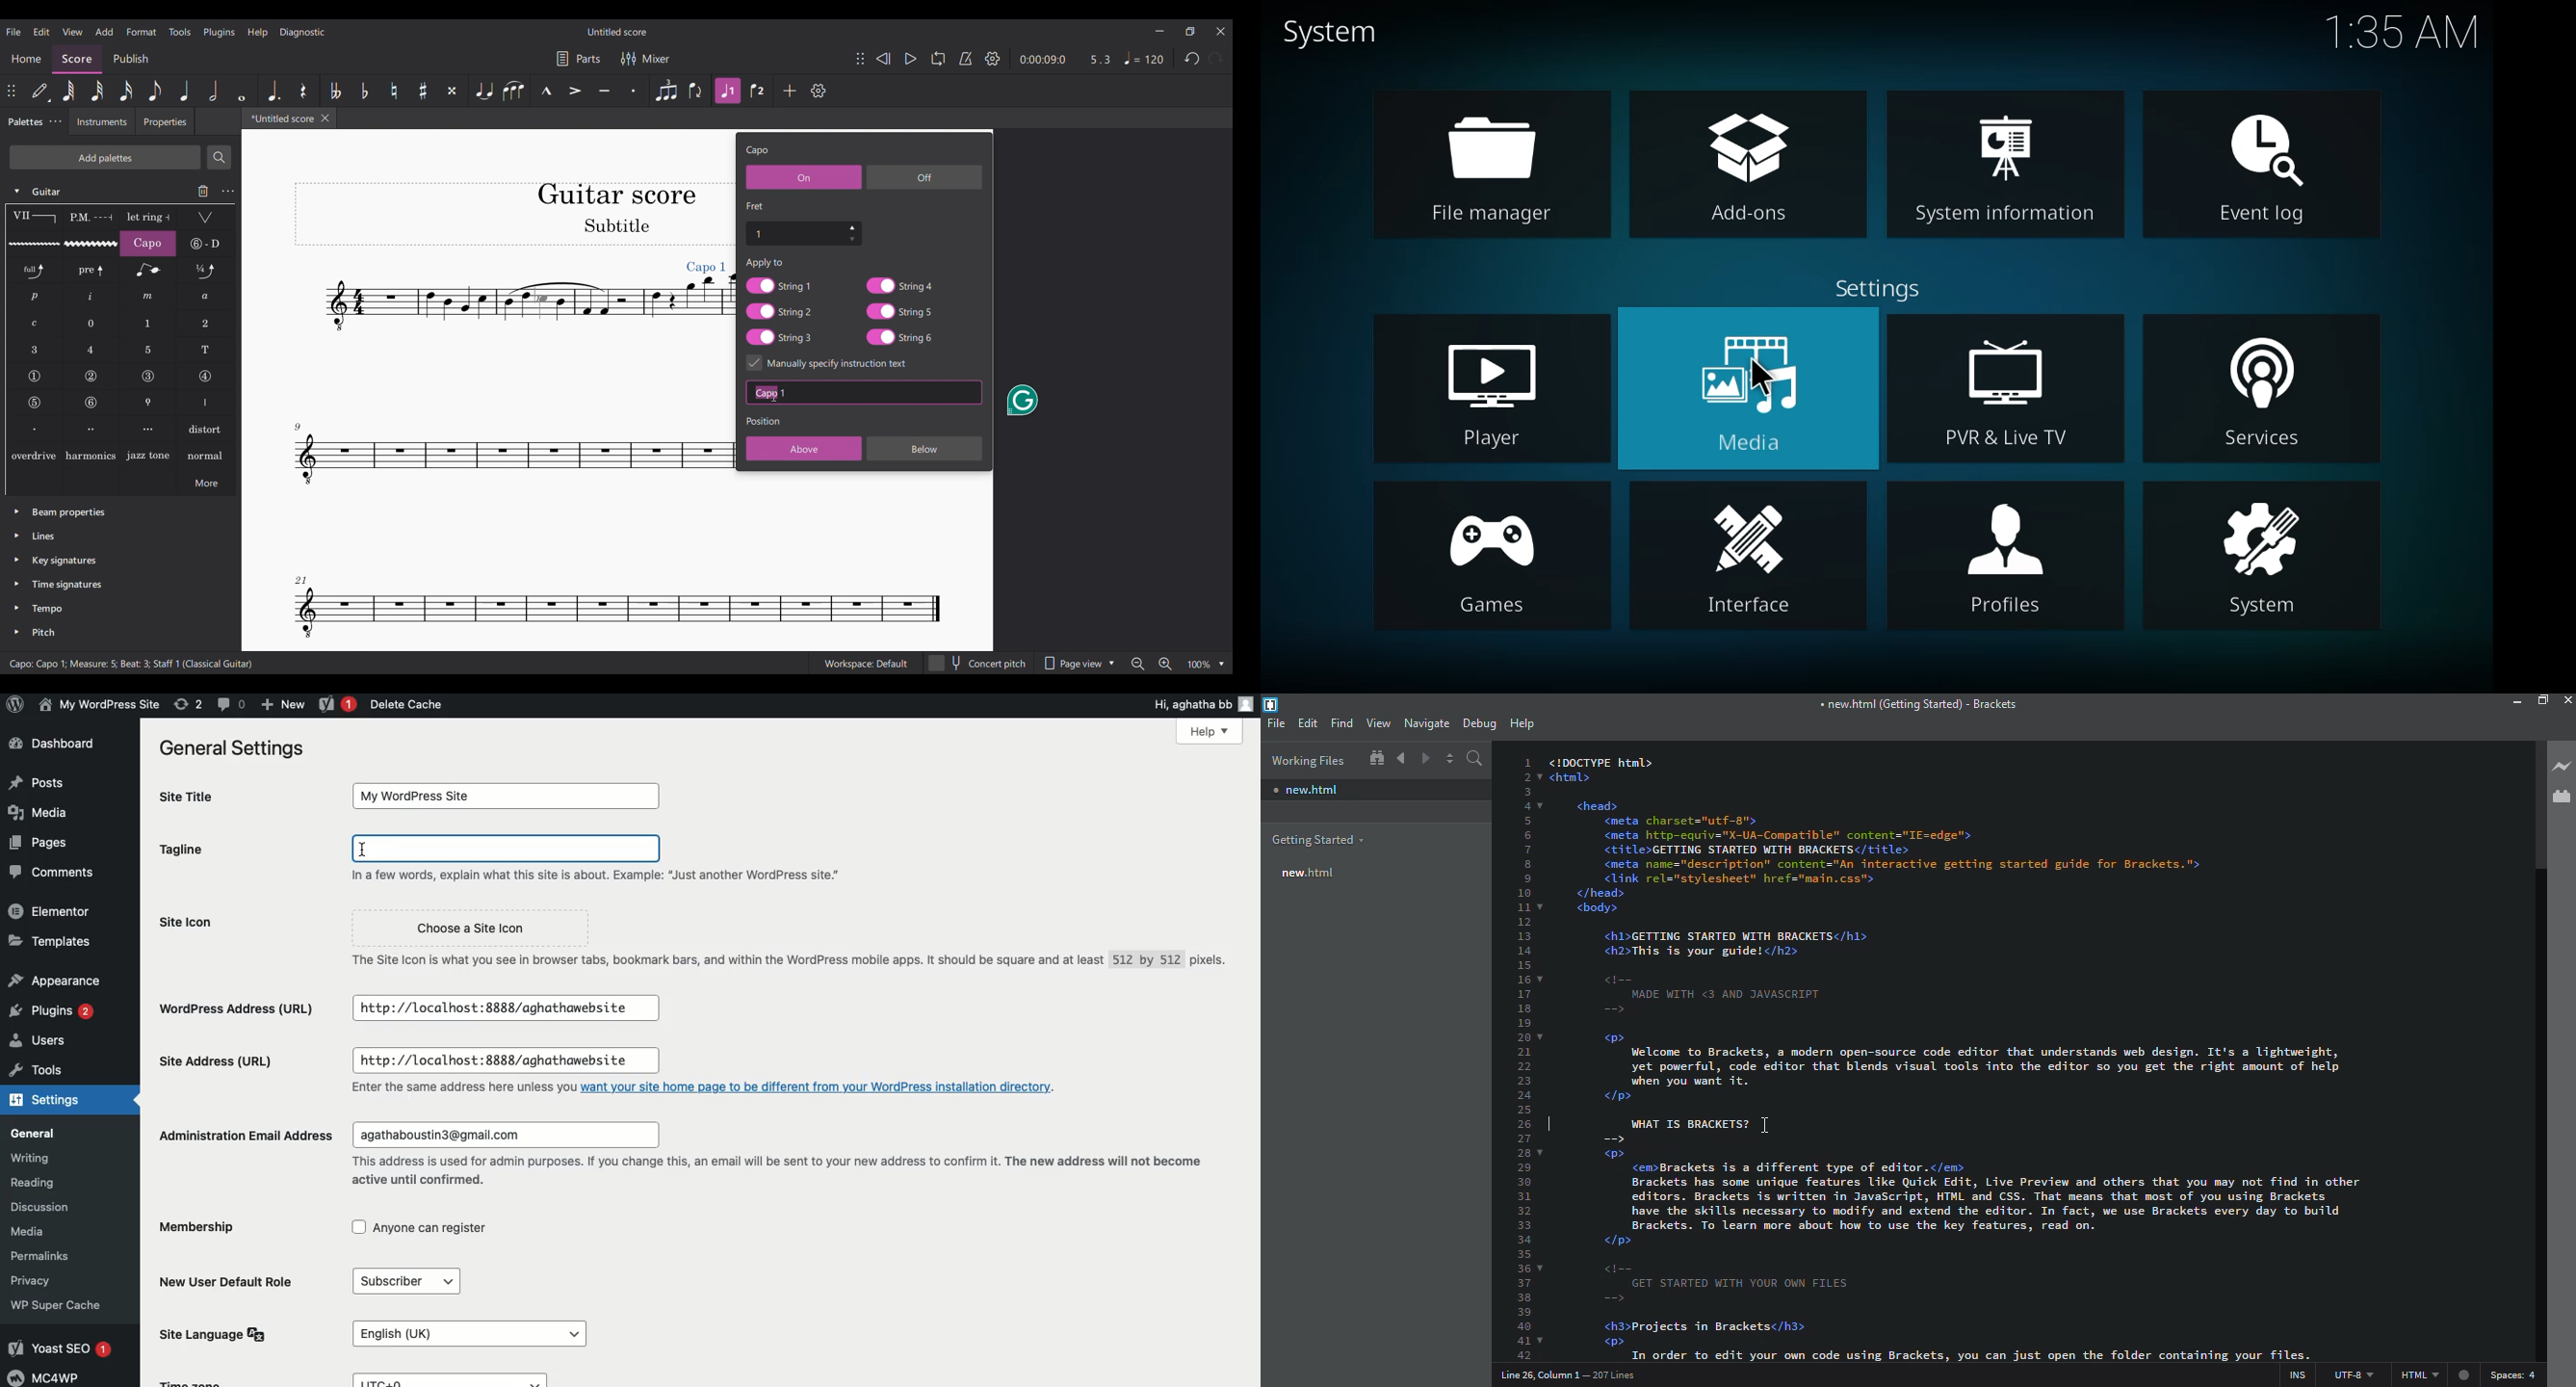 Image resolution: width=2576 pixels, height=1400 pixels. What do you see at coordinates (2266, 395) in the screenshot?
I see `services` at bounding box center [2266, 395].